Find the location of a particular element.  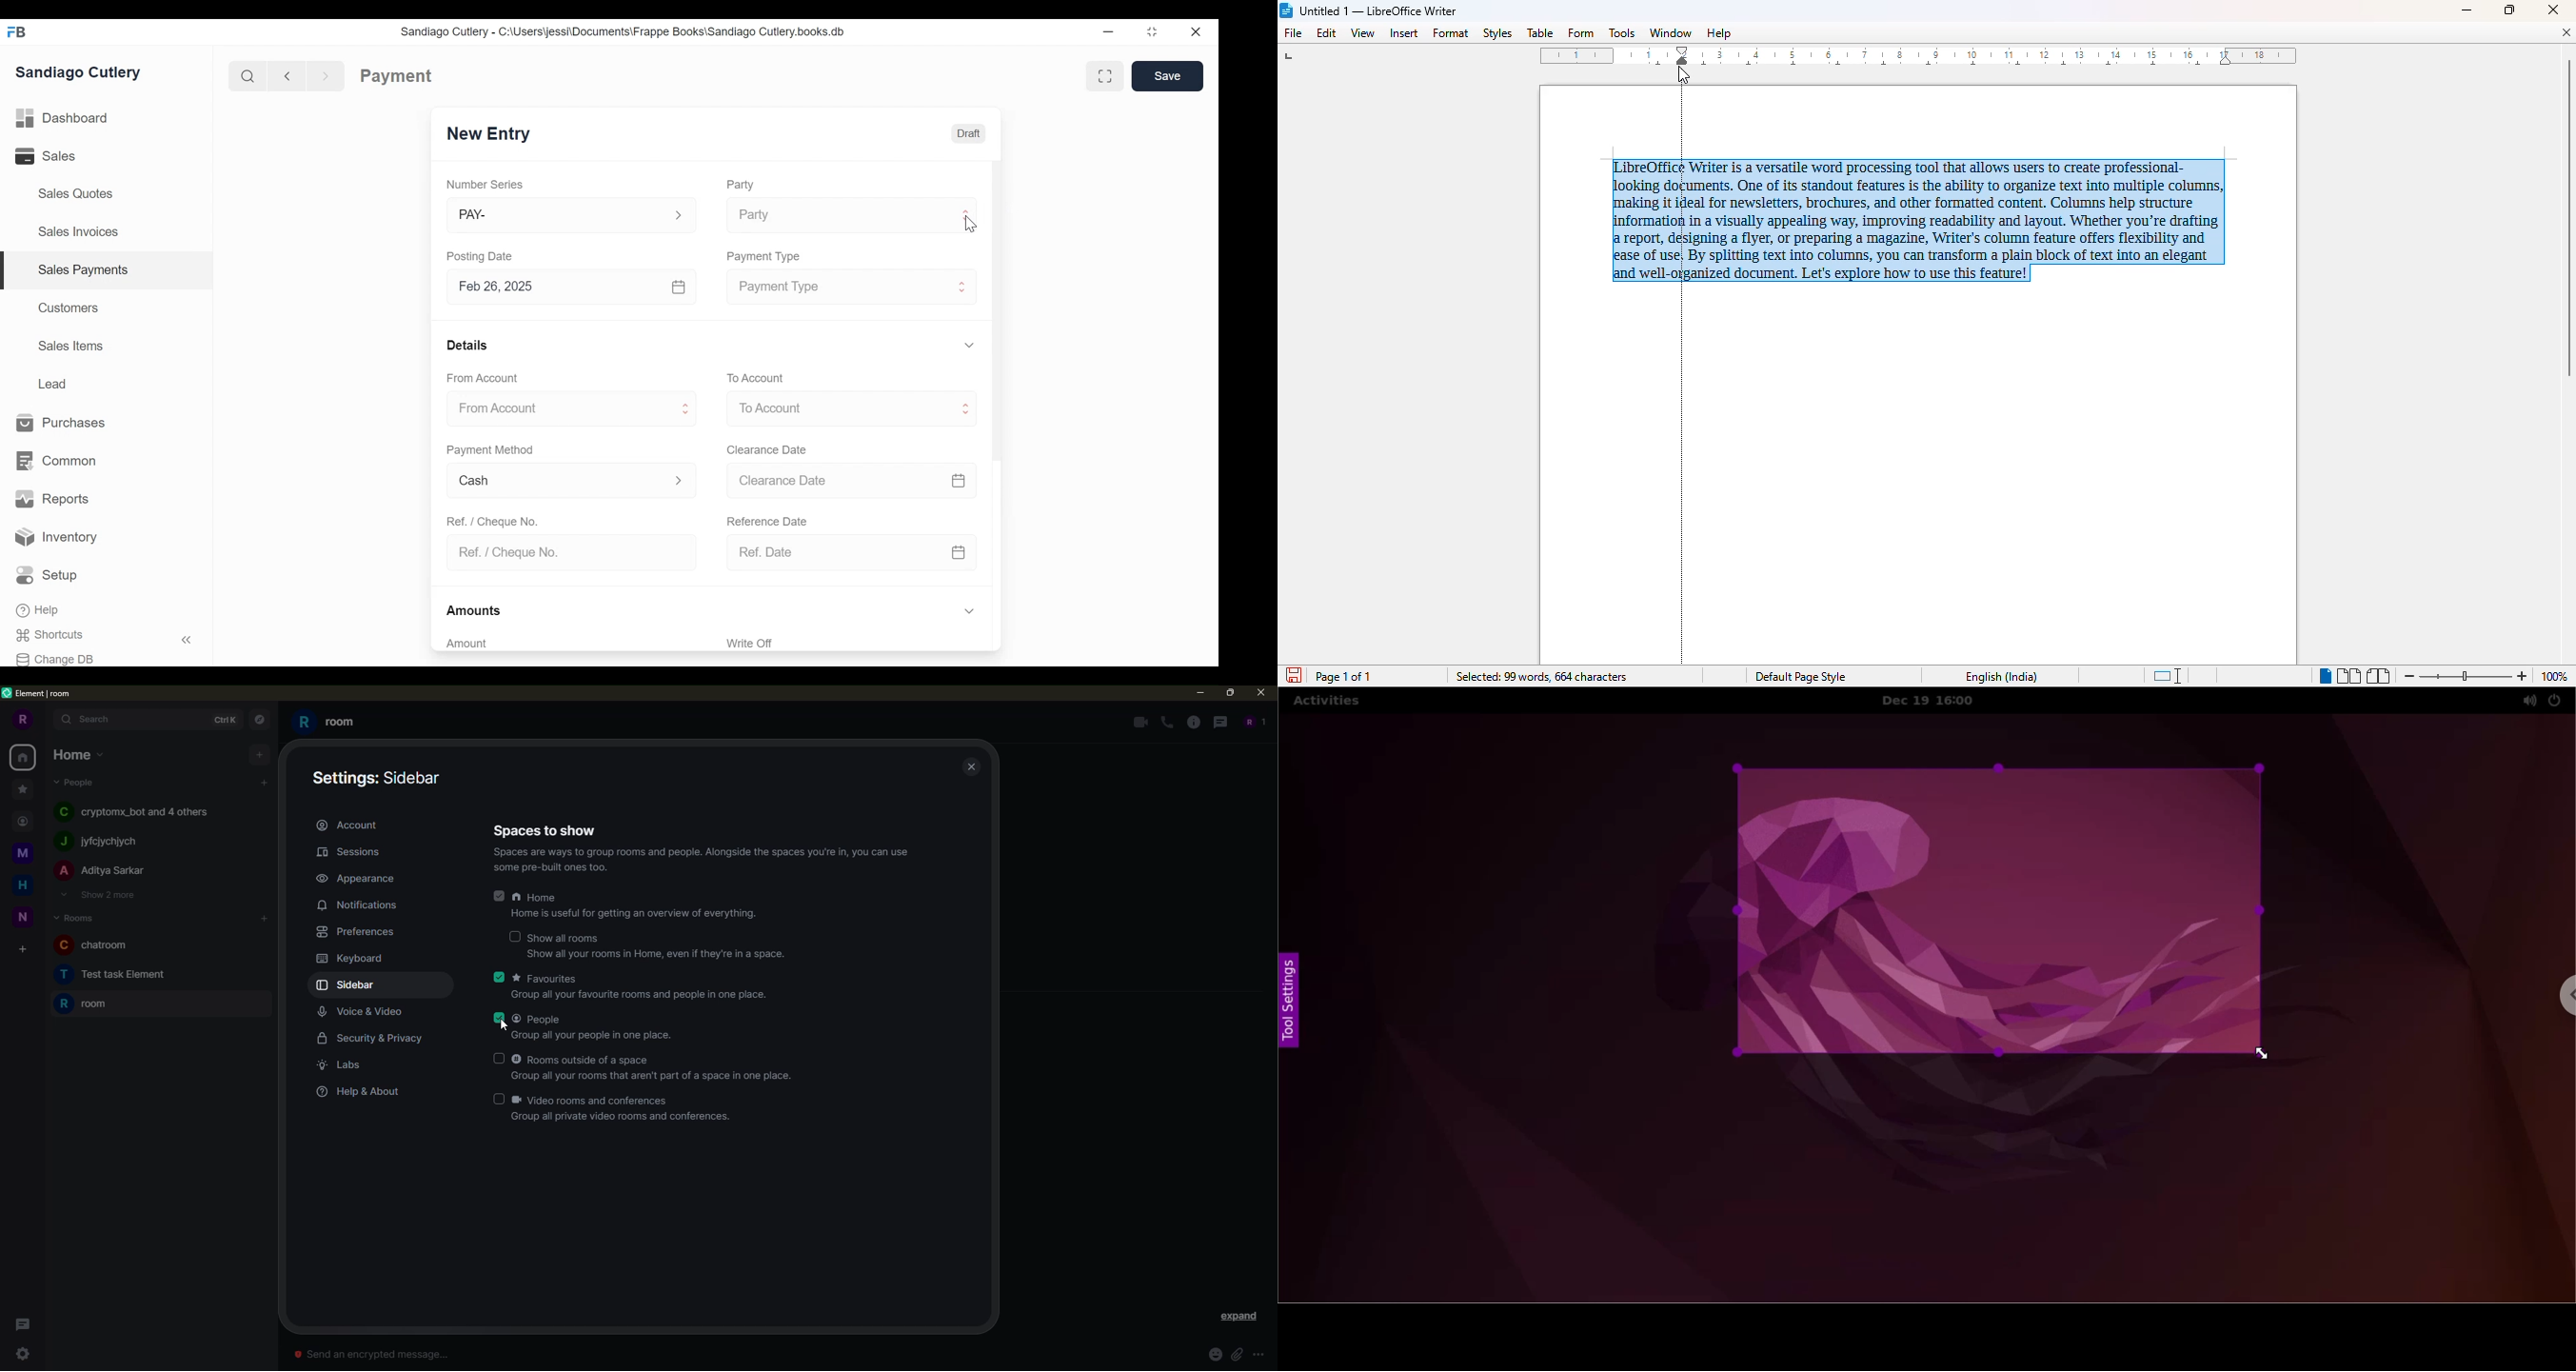

Navigate forward is located at coordinates (326, 75).